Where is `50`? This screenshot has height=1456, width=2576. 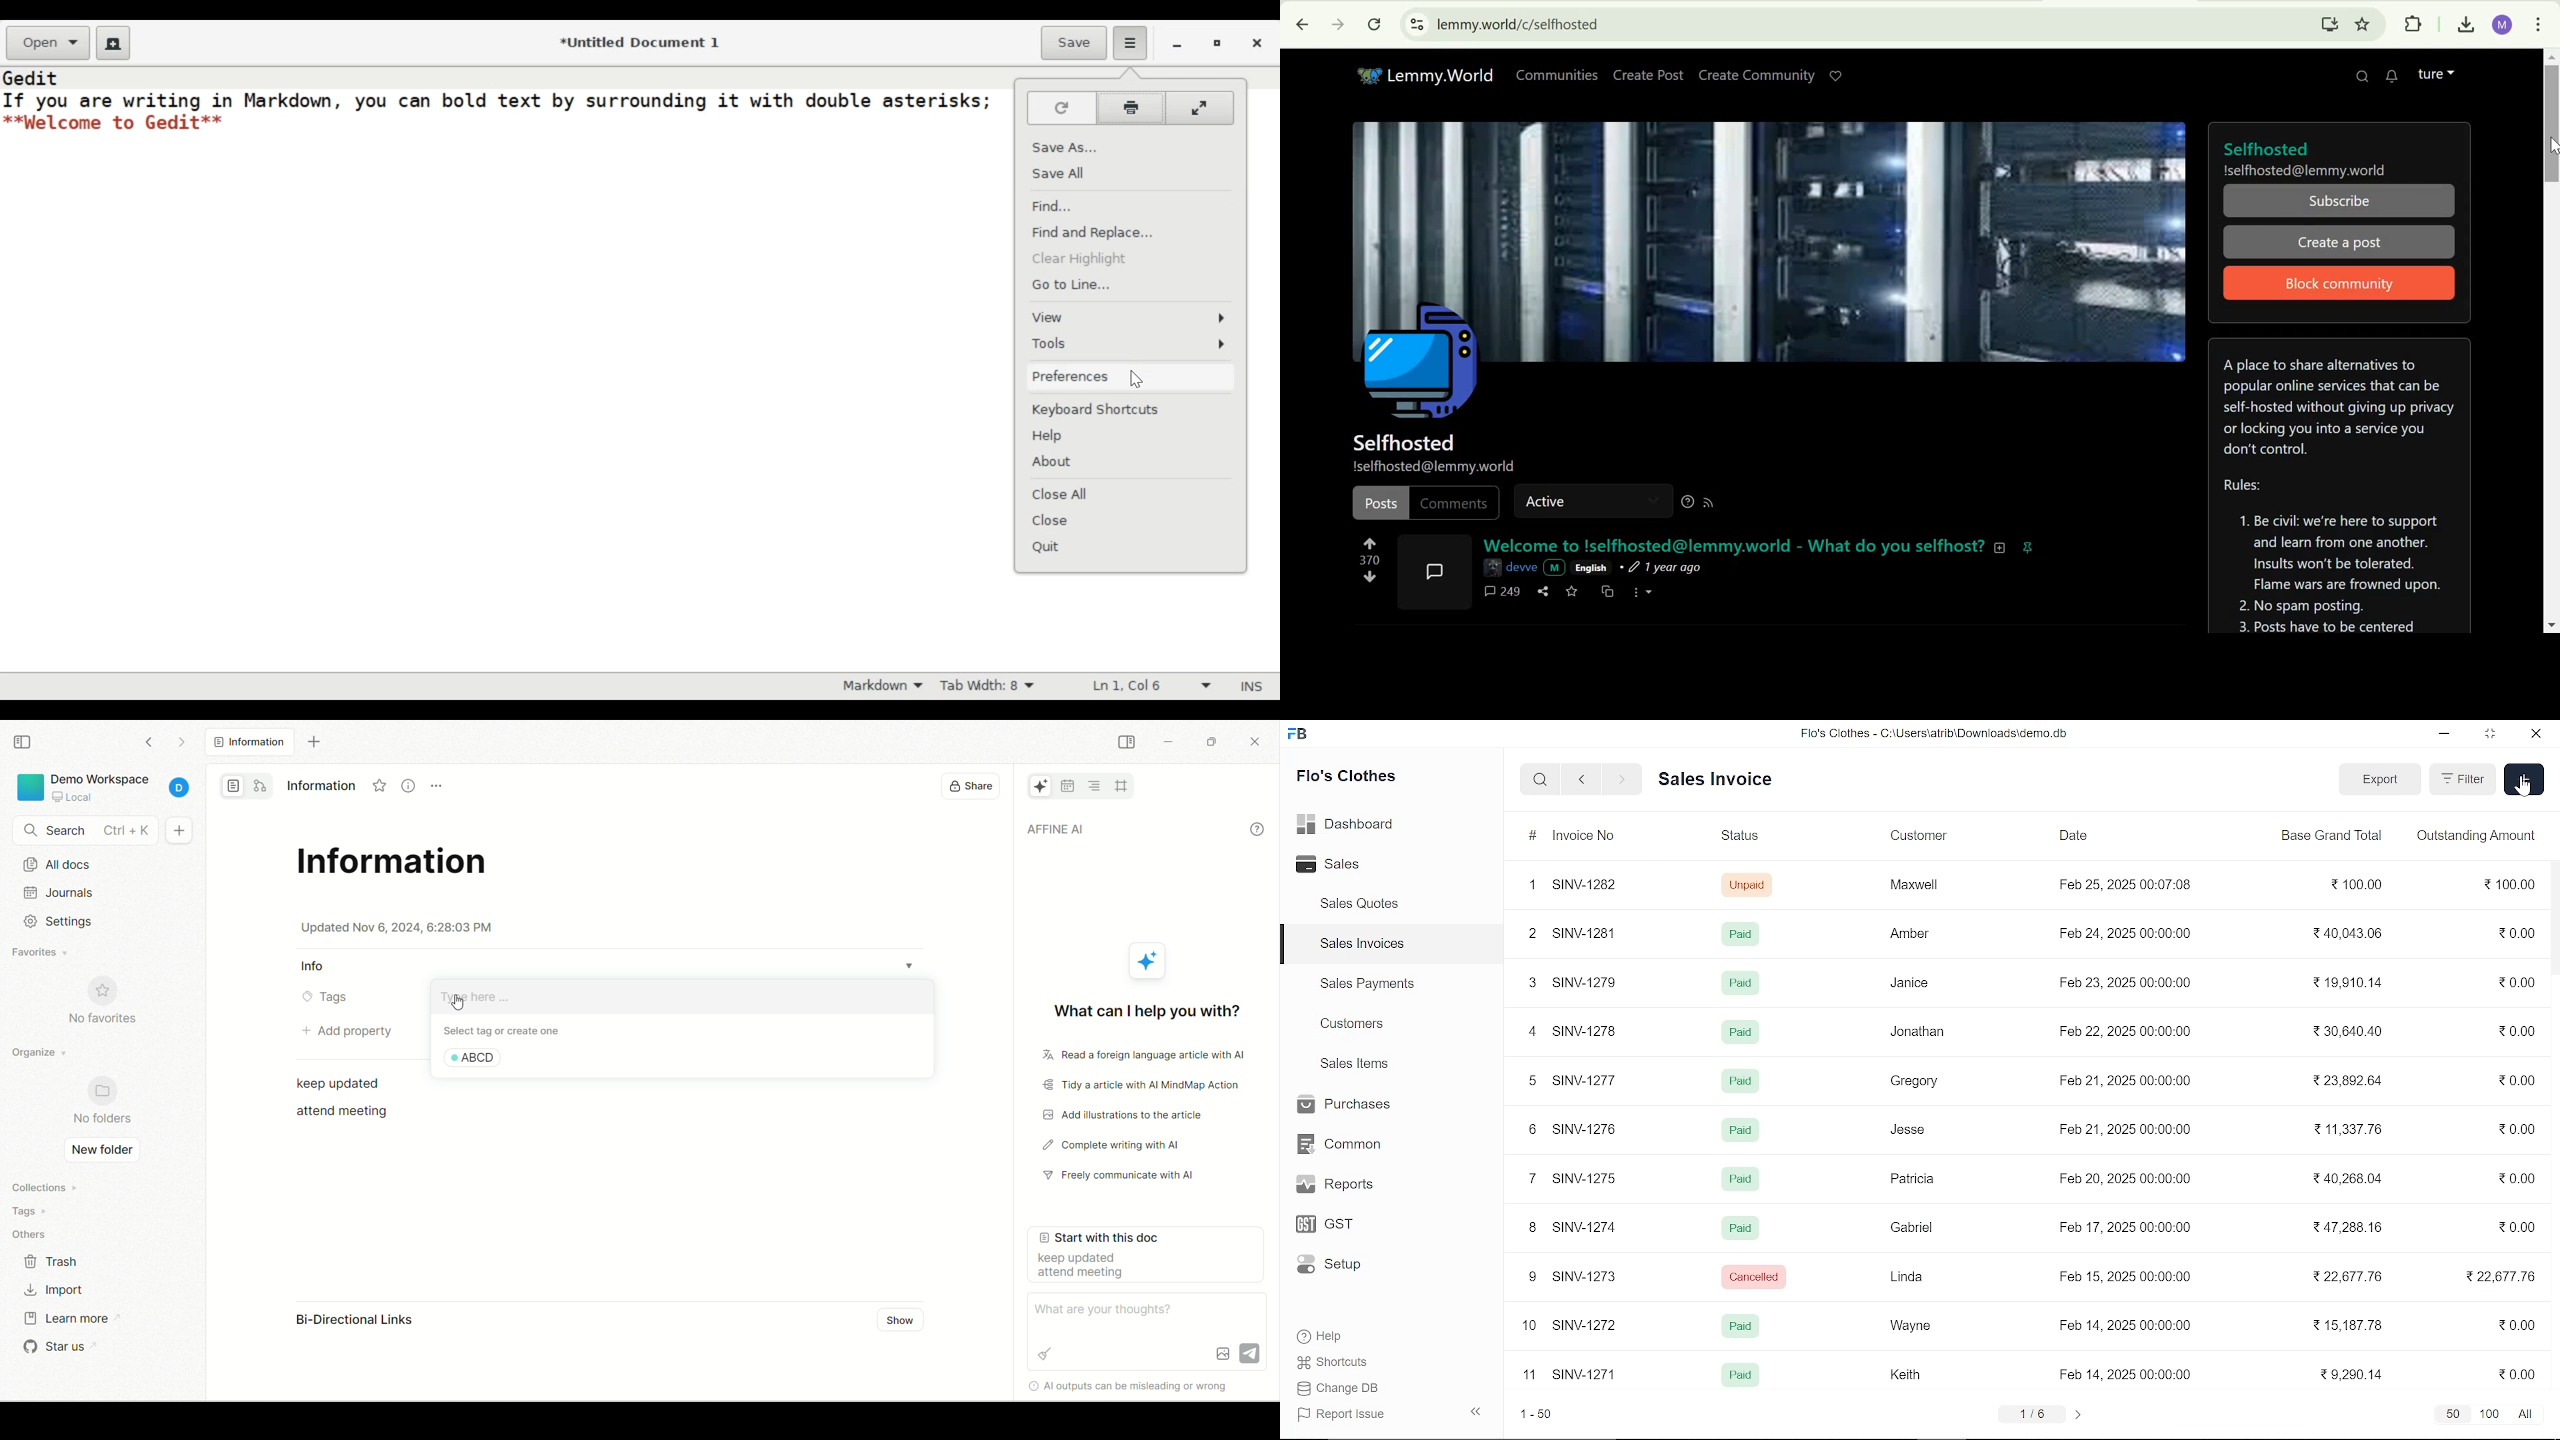
50 is located at coordinates (2452, 1415).